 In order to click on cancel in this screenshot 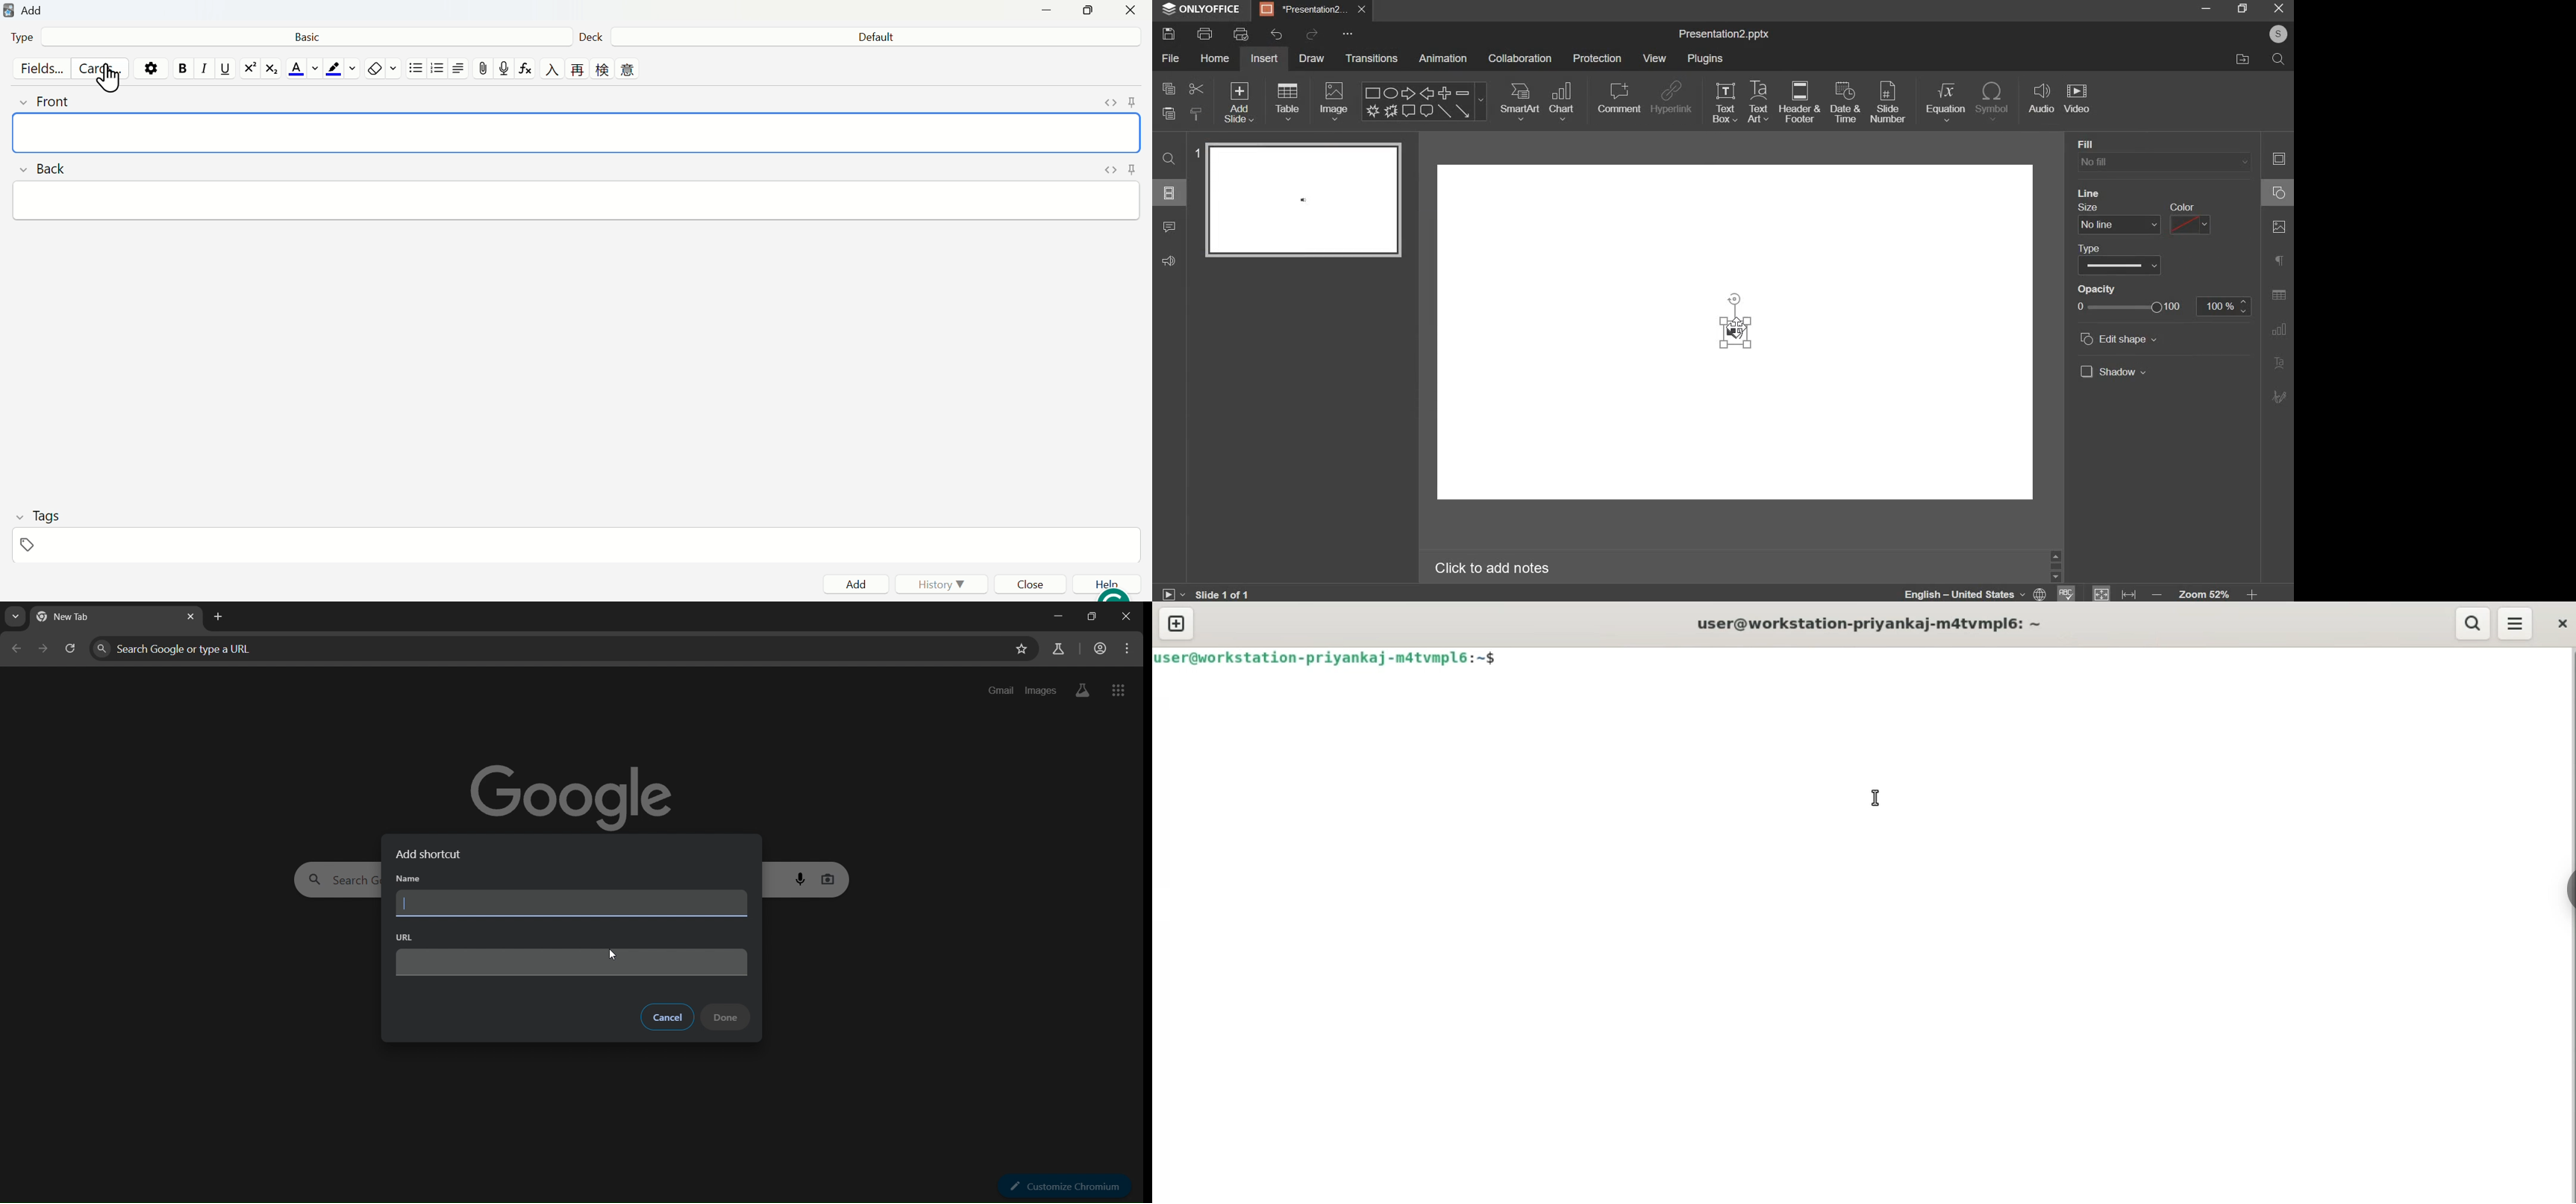, I will do `click(667, 1016)`.